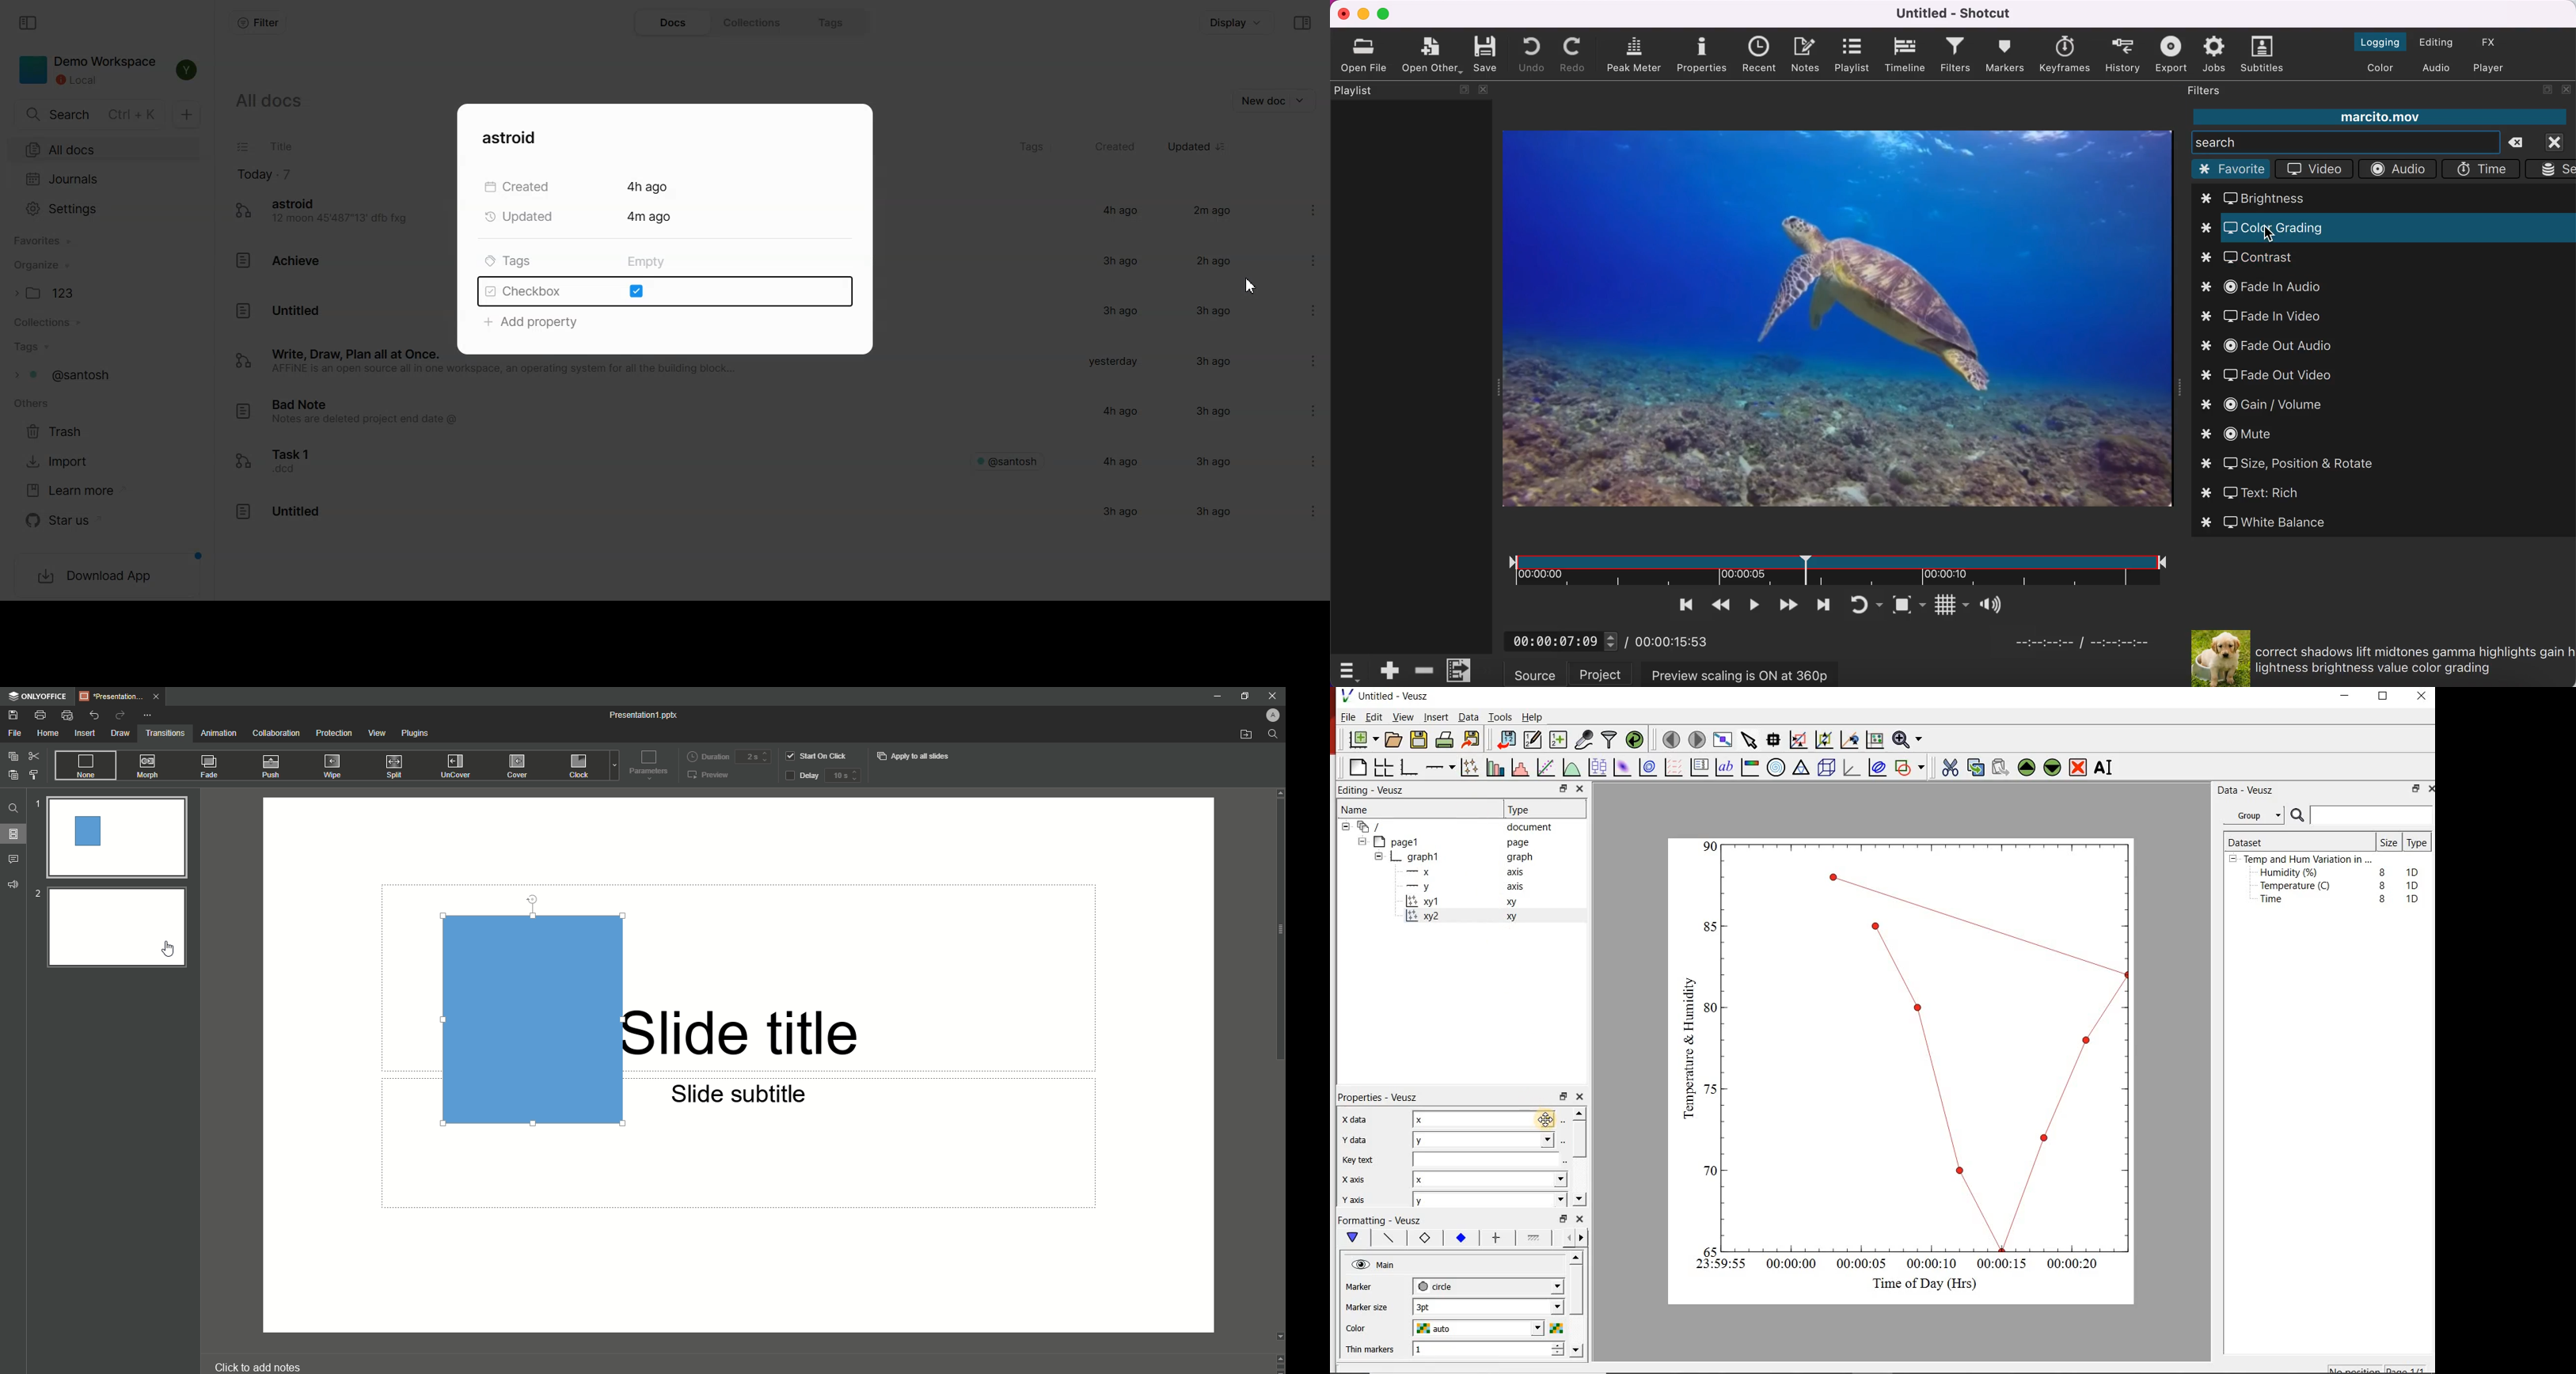 This screenshot has width=2576, height=1400. What do you see at coordinates (1410, 250) in the screenshot?
I see `playlist panel` at bounding box center [1410, 250].